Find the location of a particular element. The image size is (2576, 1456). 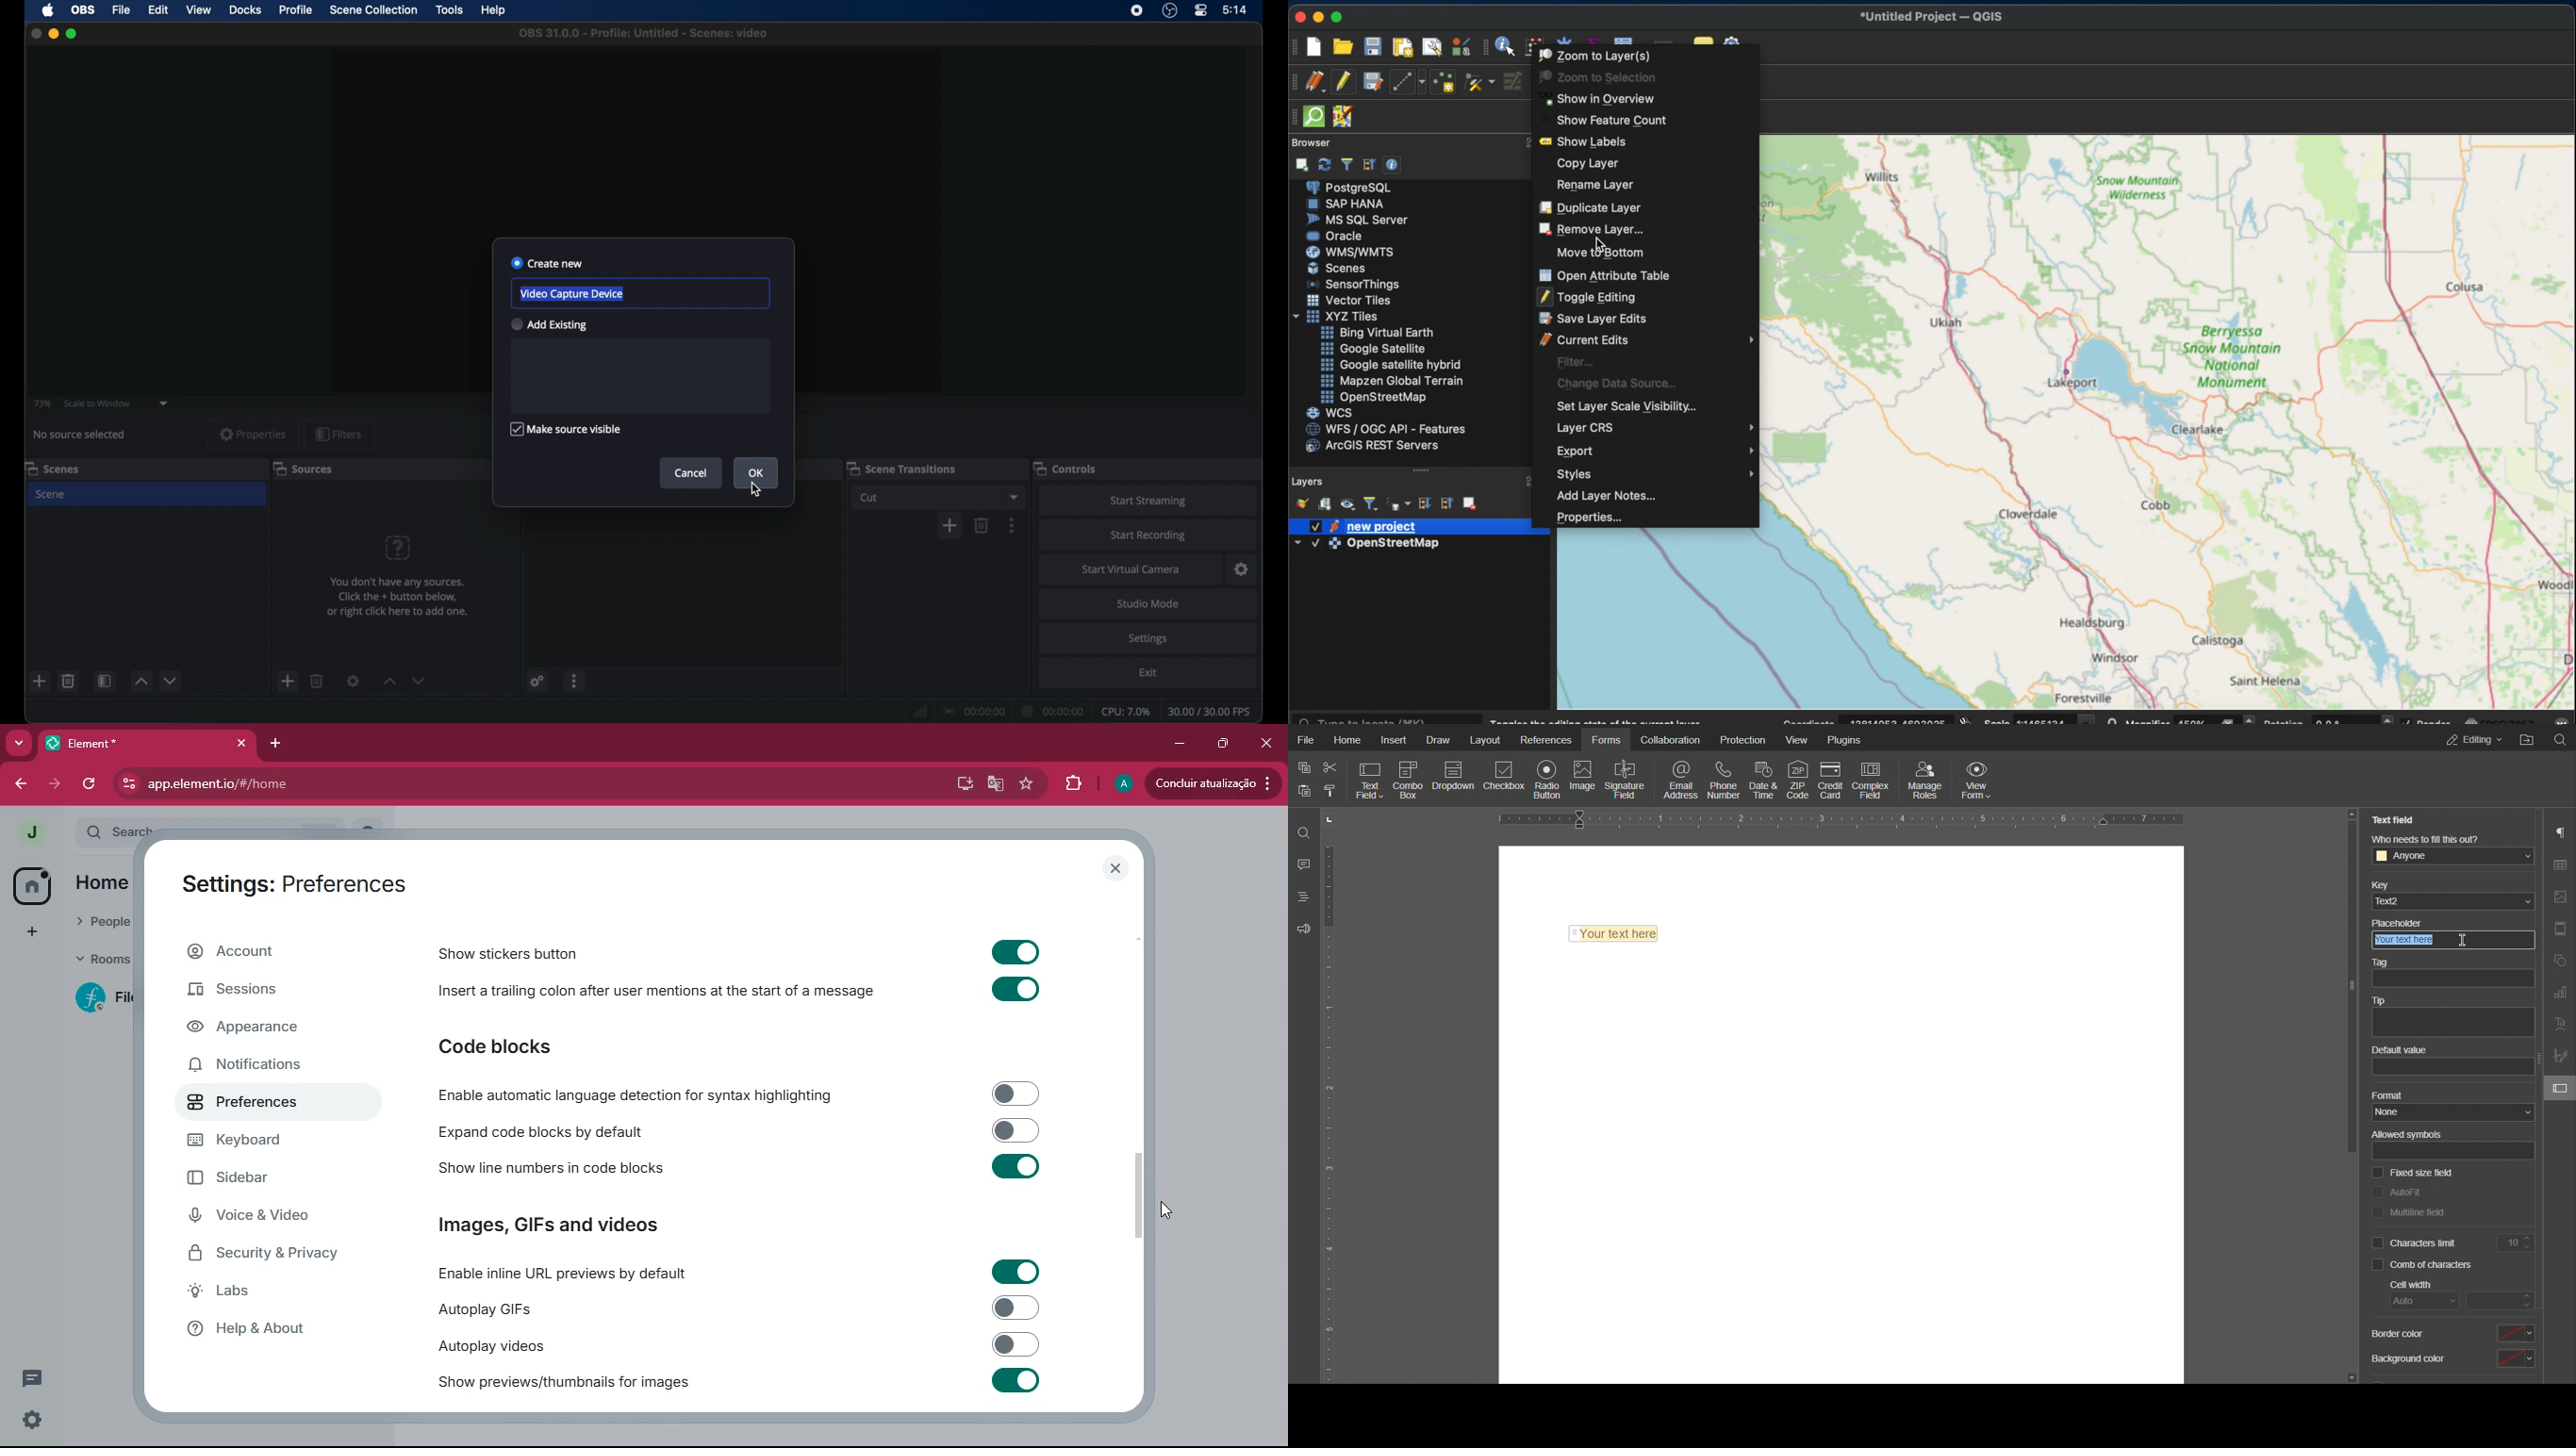

scene transitions is located at coordinates (901, 468).